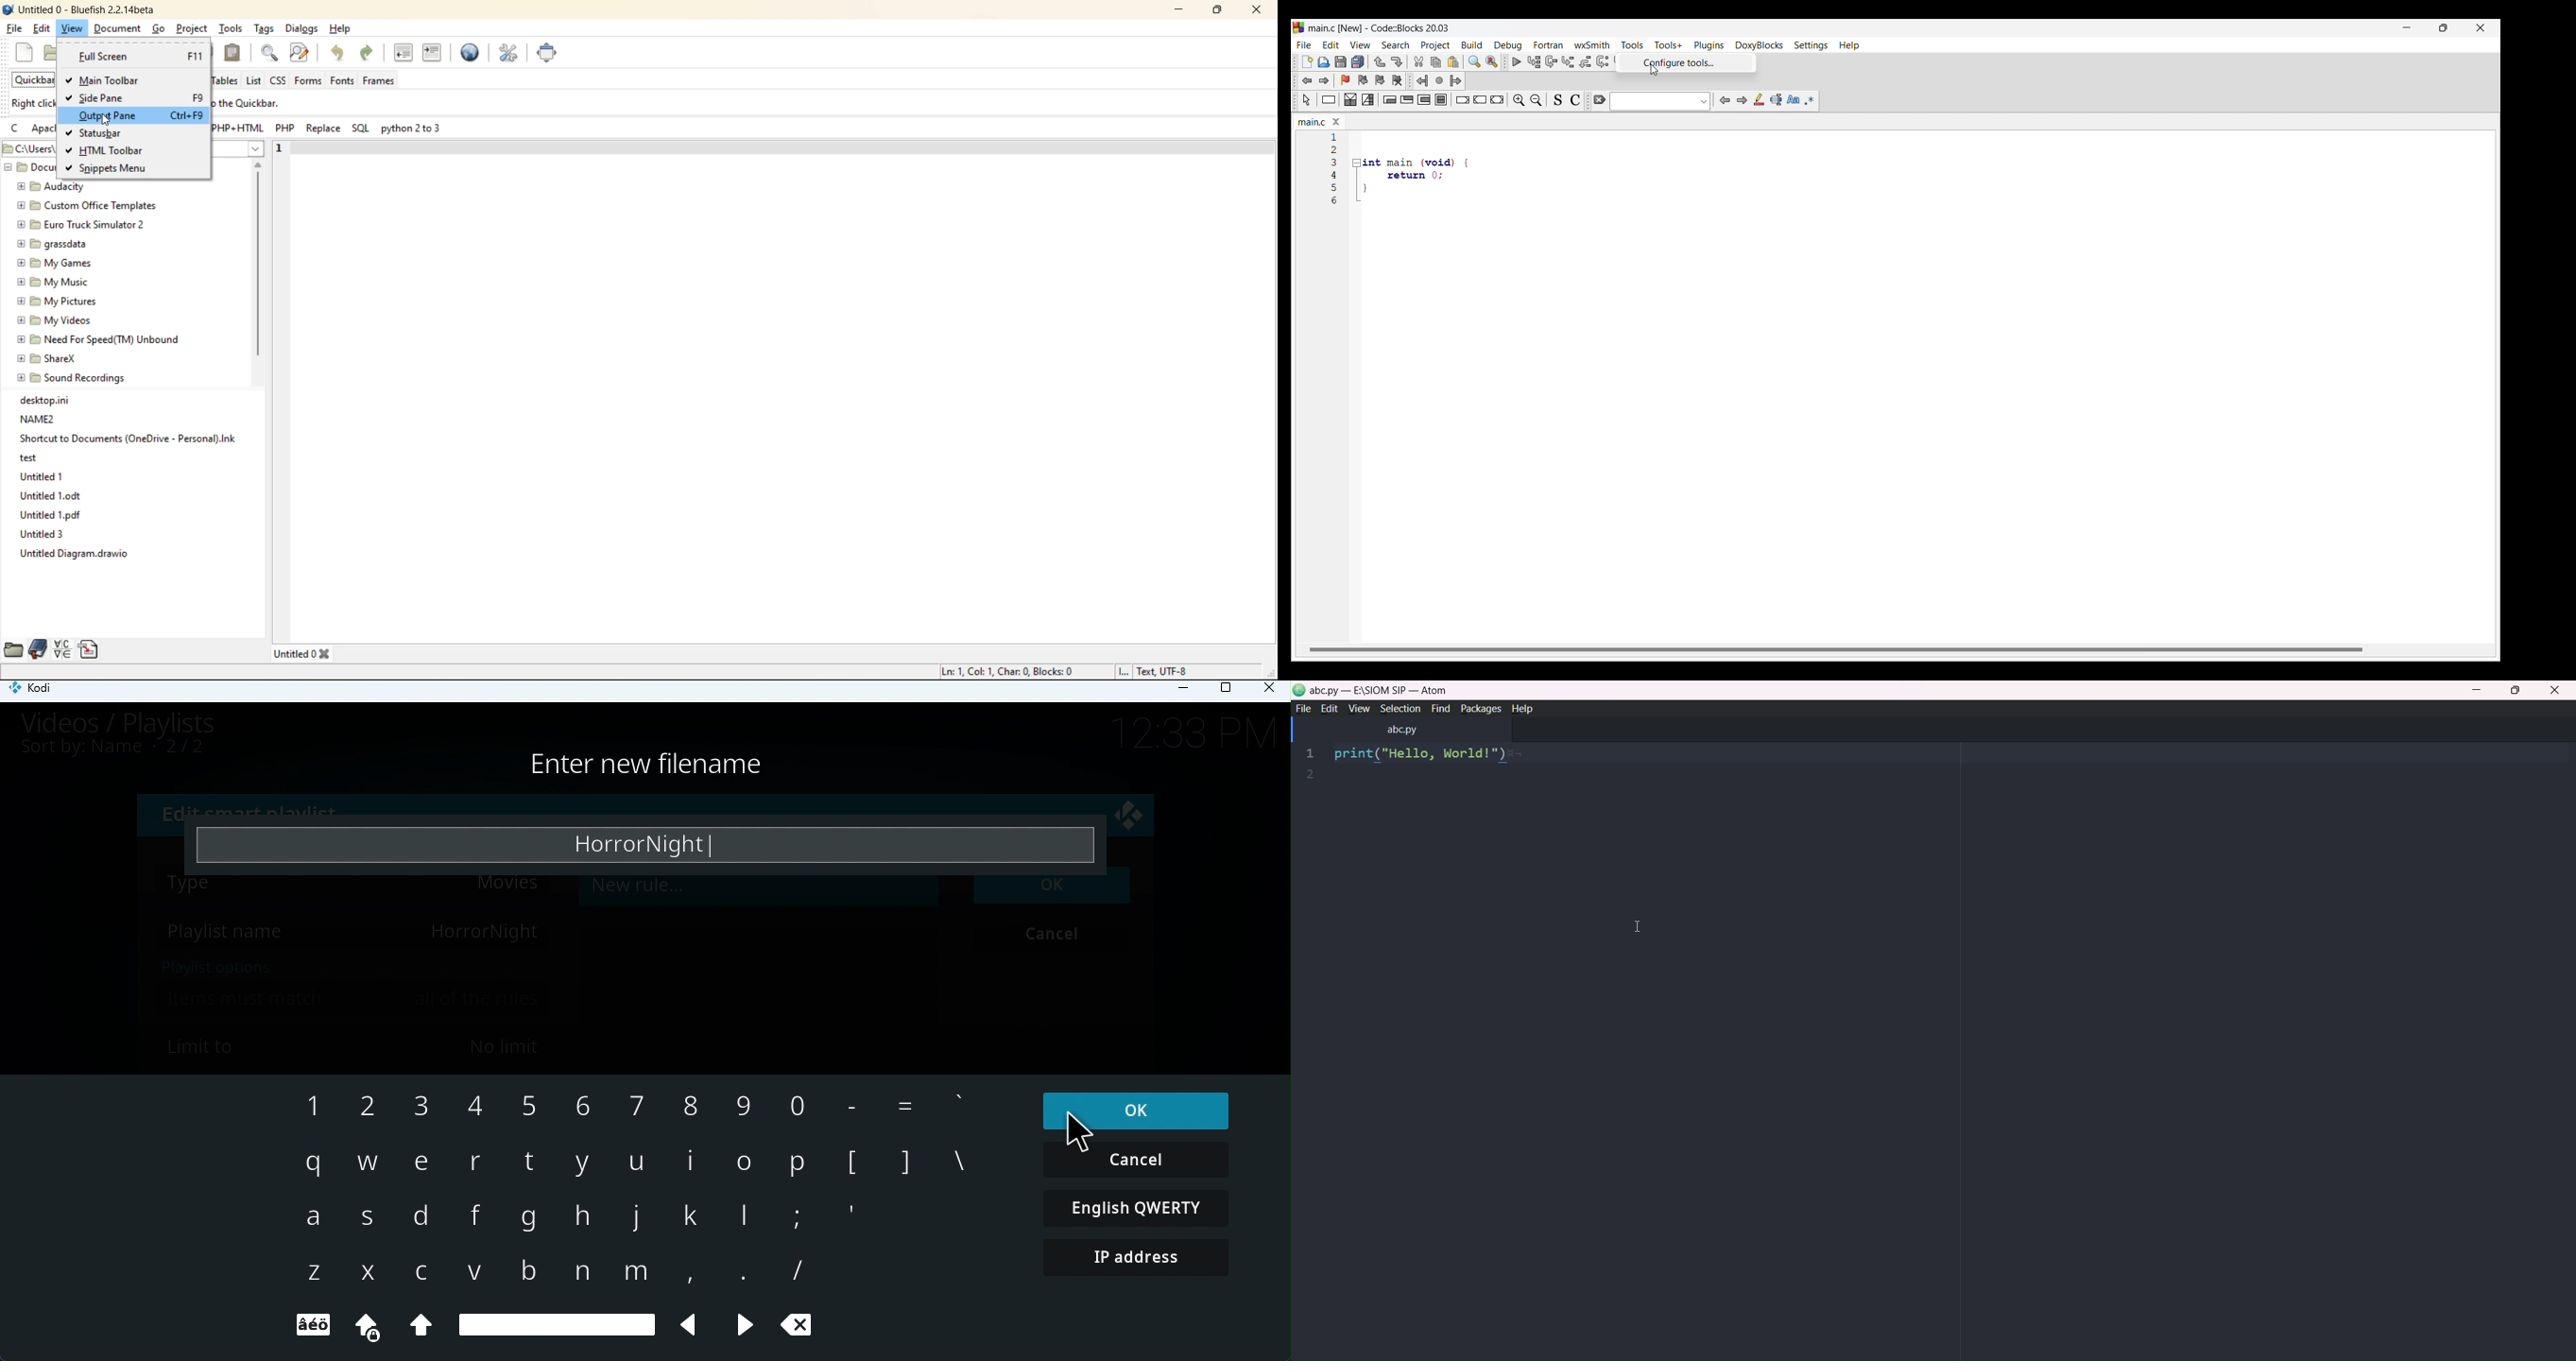 This screenshot has height=1372, width=2576. I want to click on php, so click(286, 129).